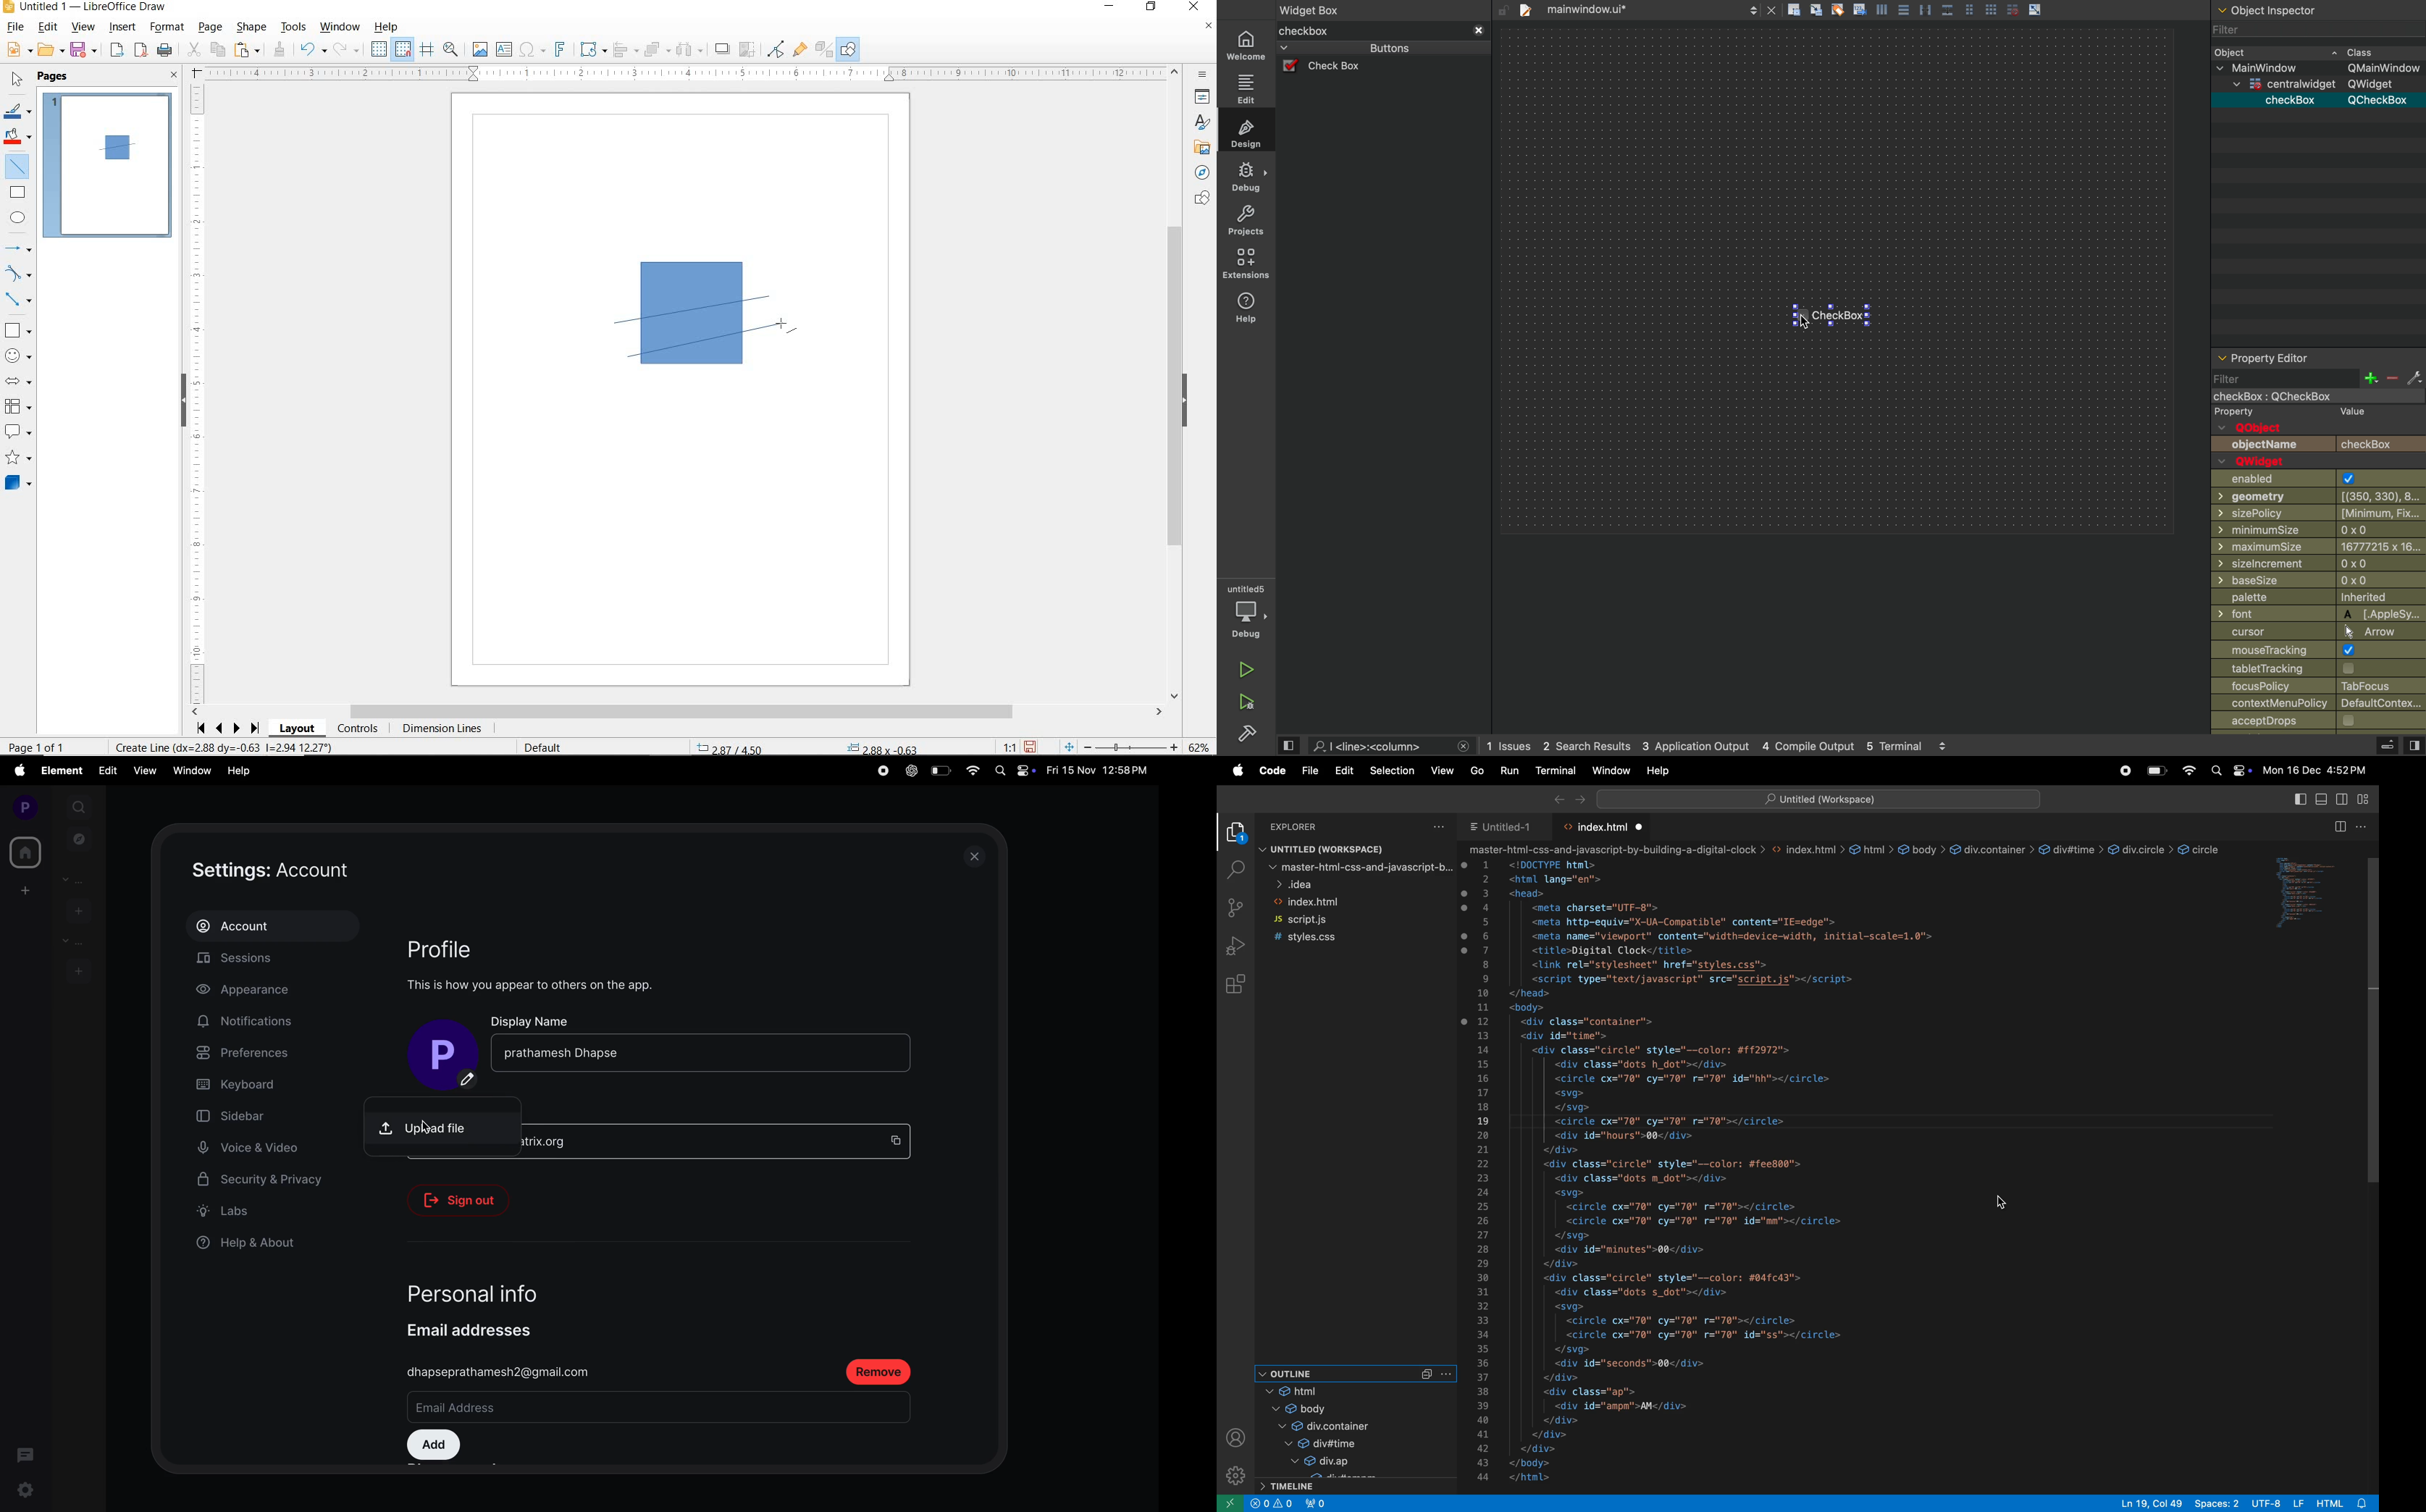 The width and height of the screenshot is (2436, 1512). Describe the element at coordinates (1841, 319) in the screenshot. I see `CheckBox` at that location.